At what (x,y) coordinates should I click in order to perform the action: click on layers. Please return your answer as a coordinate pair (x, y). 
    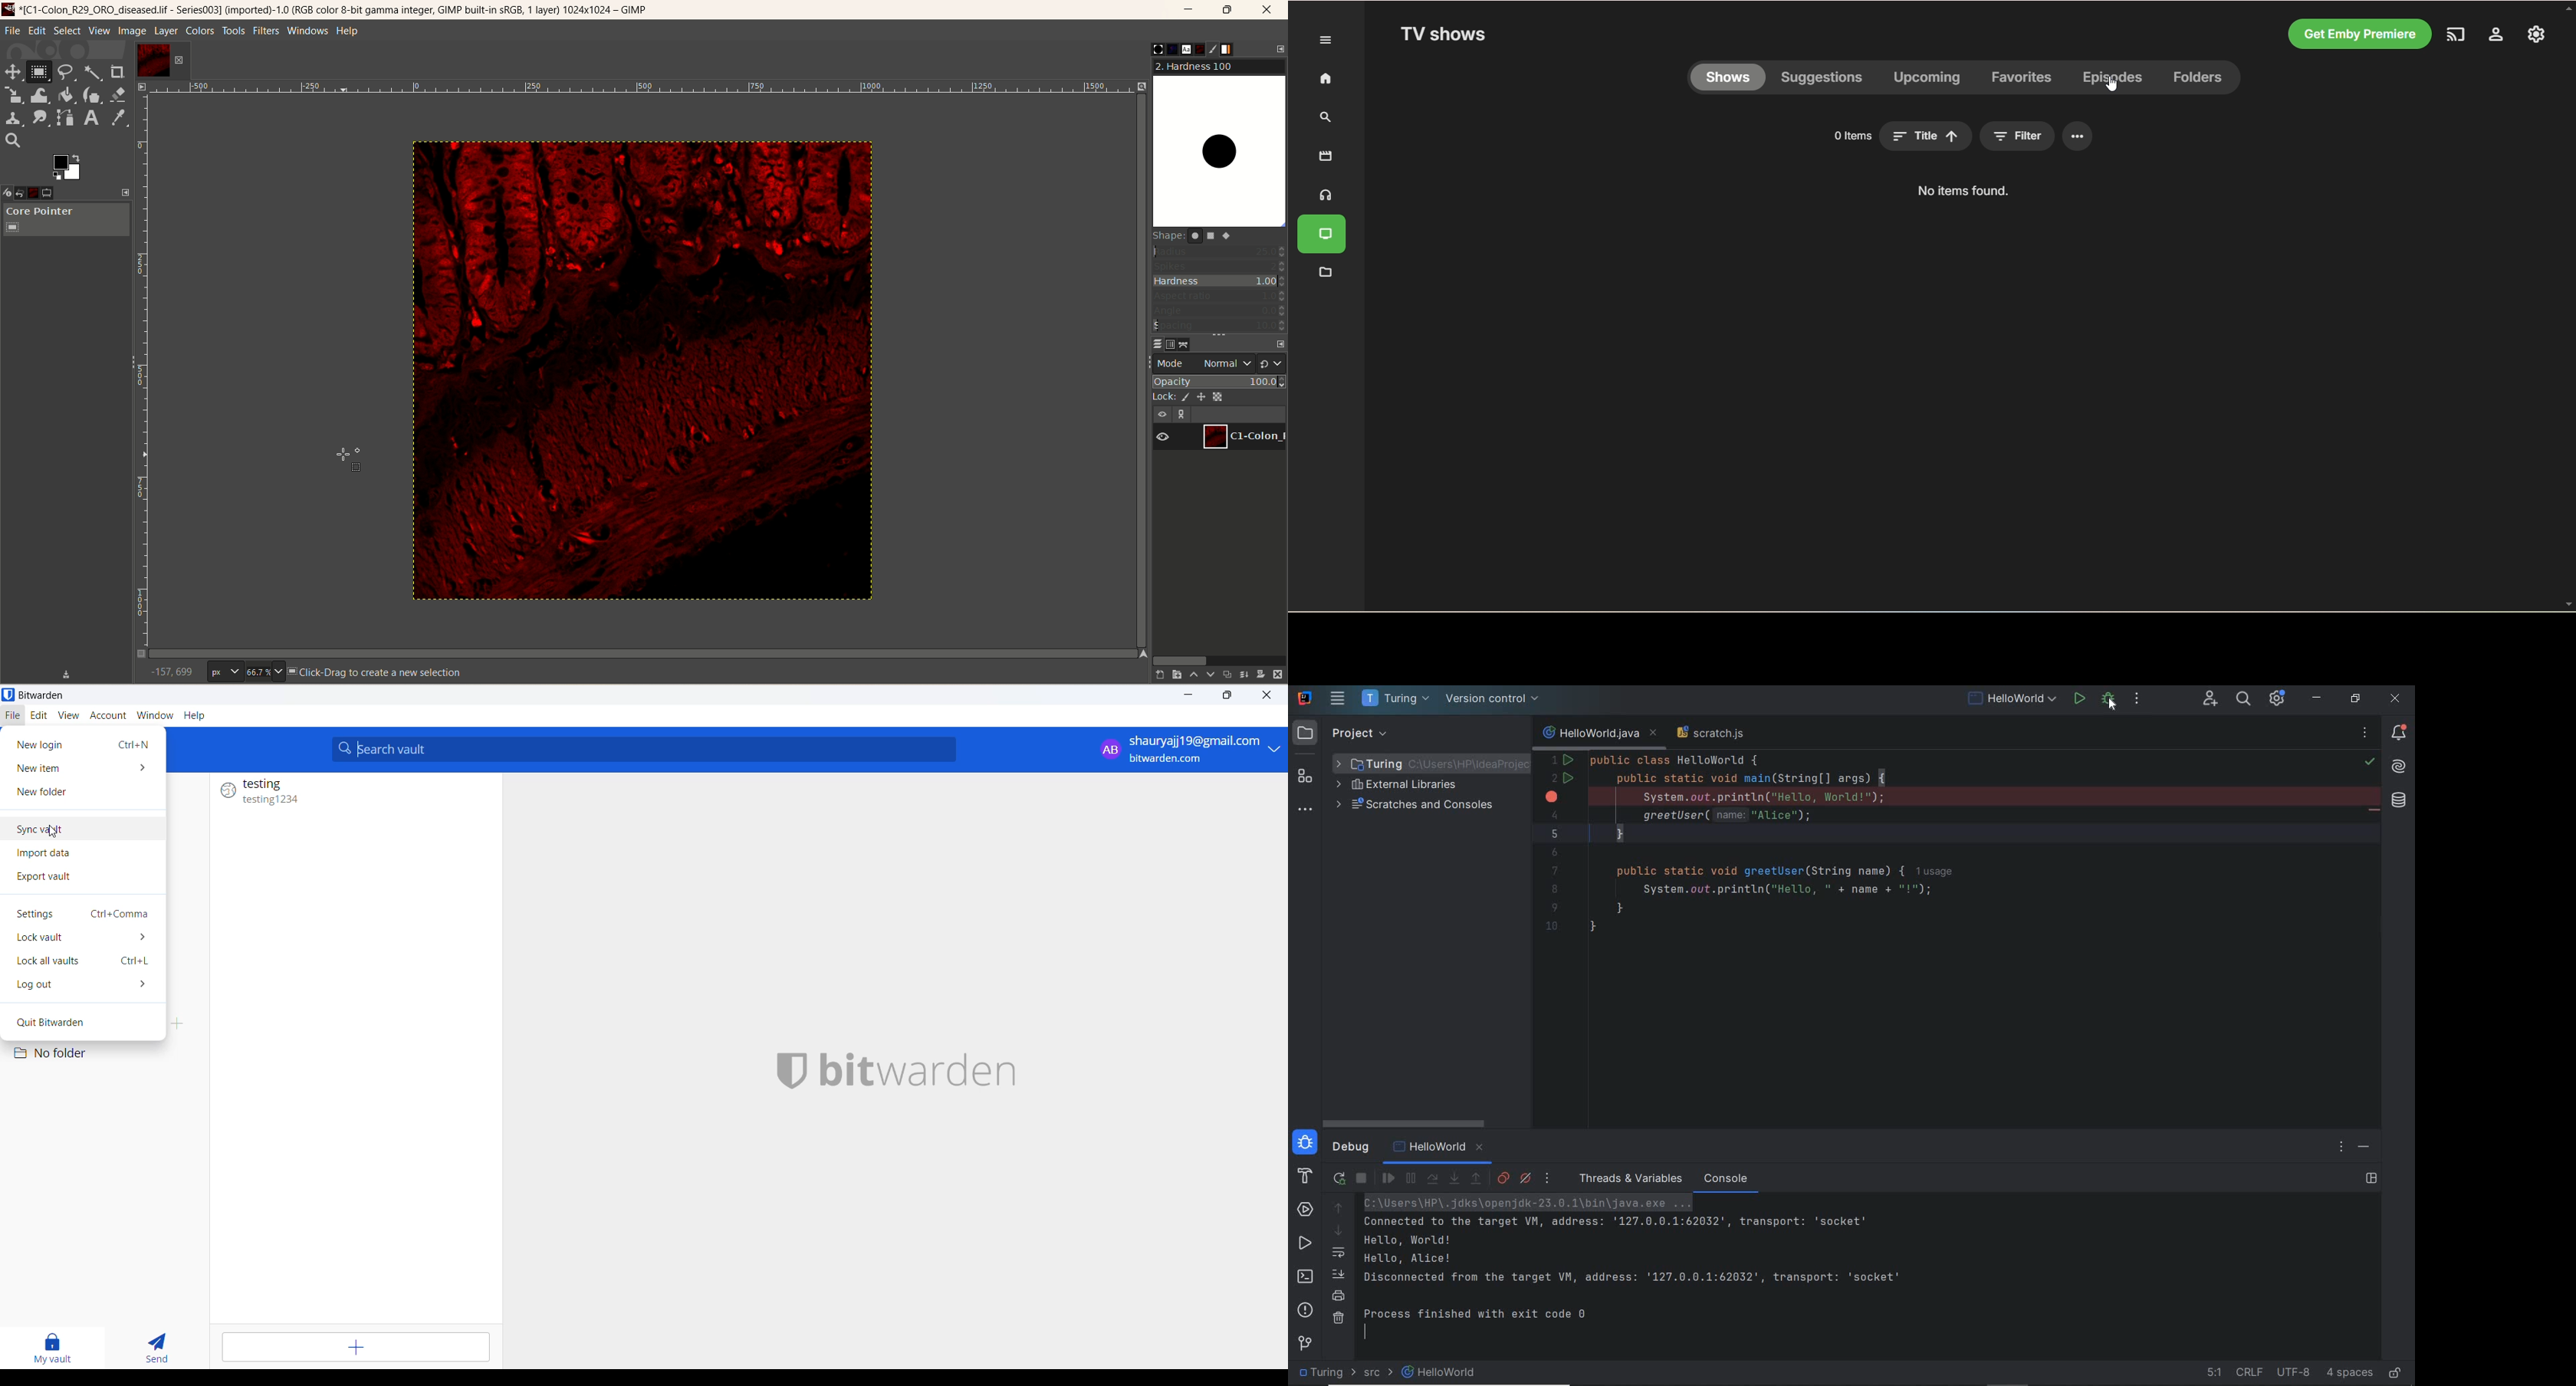
    Looking at the image, I should click on (1152, 343).